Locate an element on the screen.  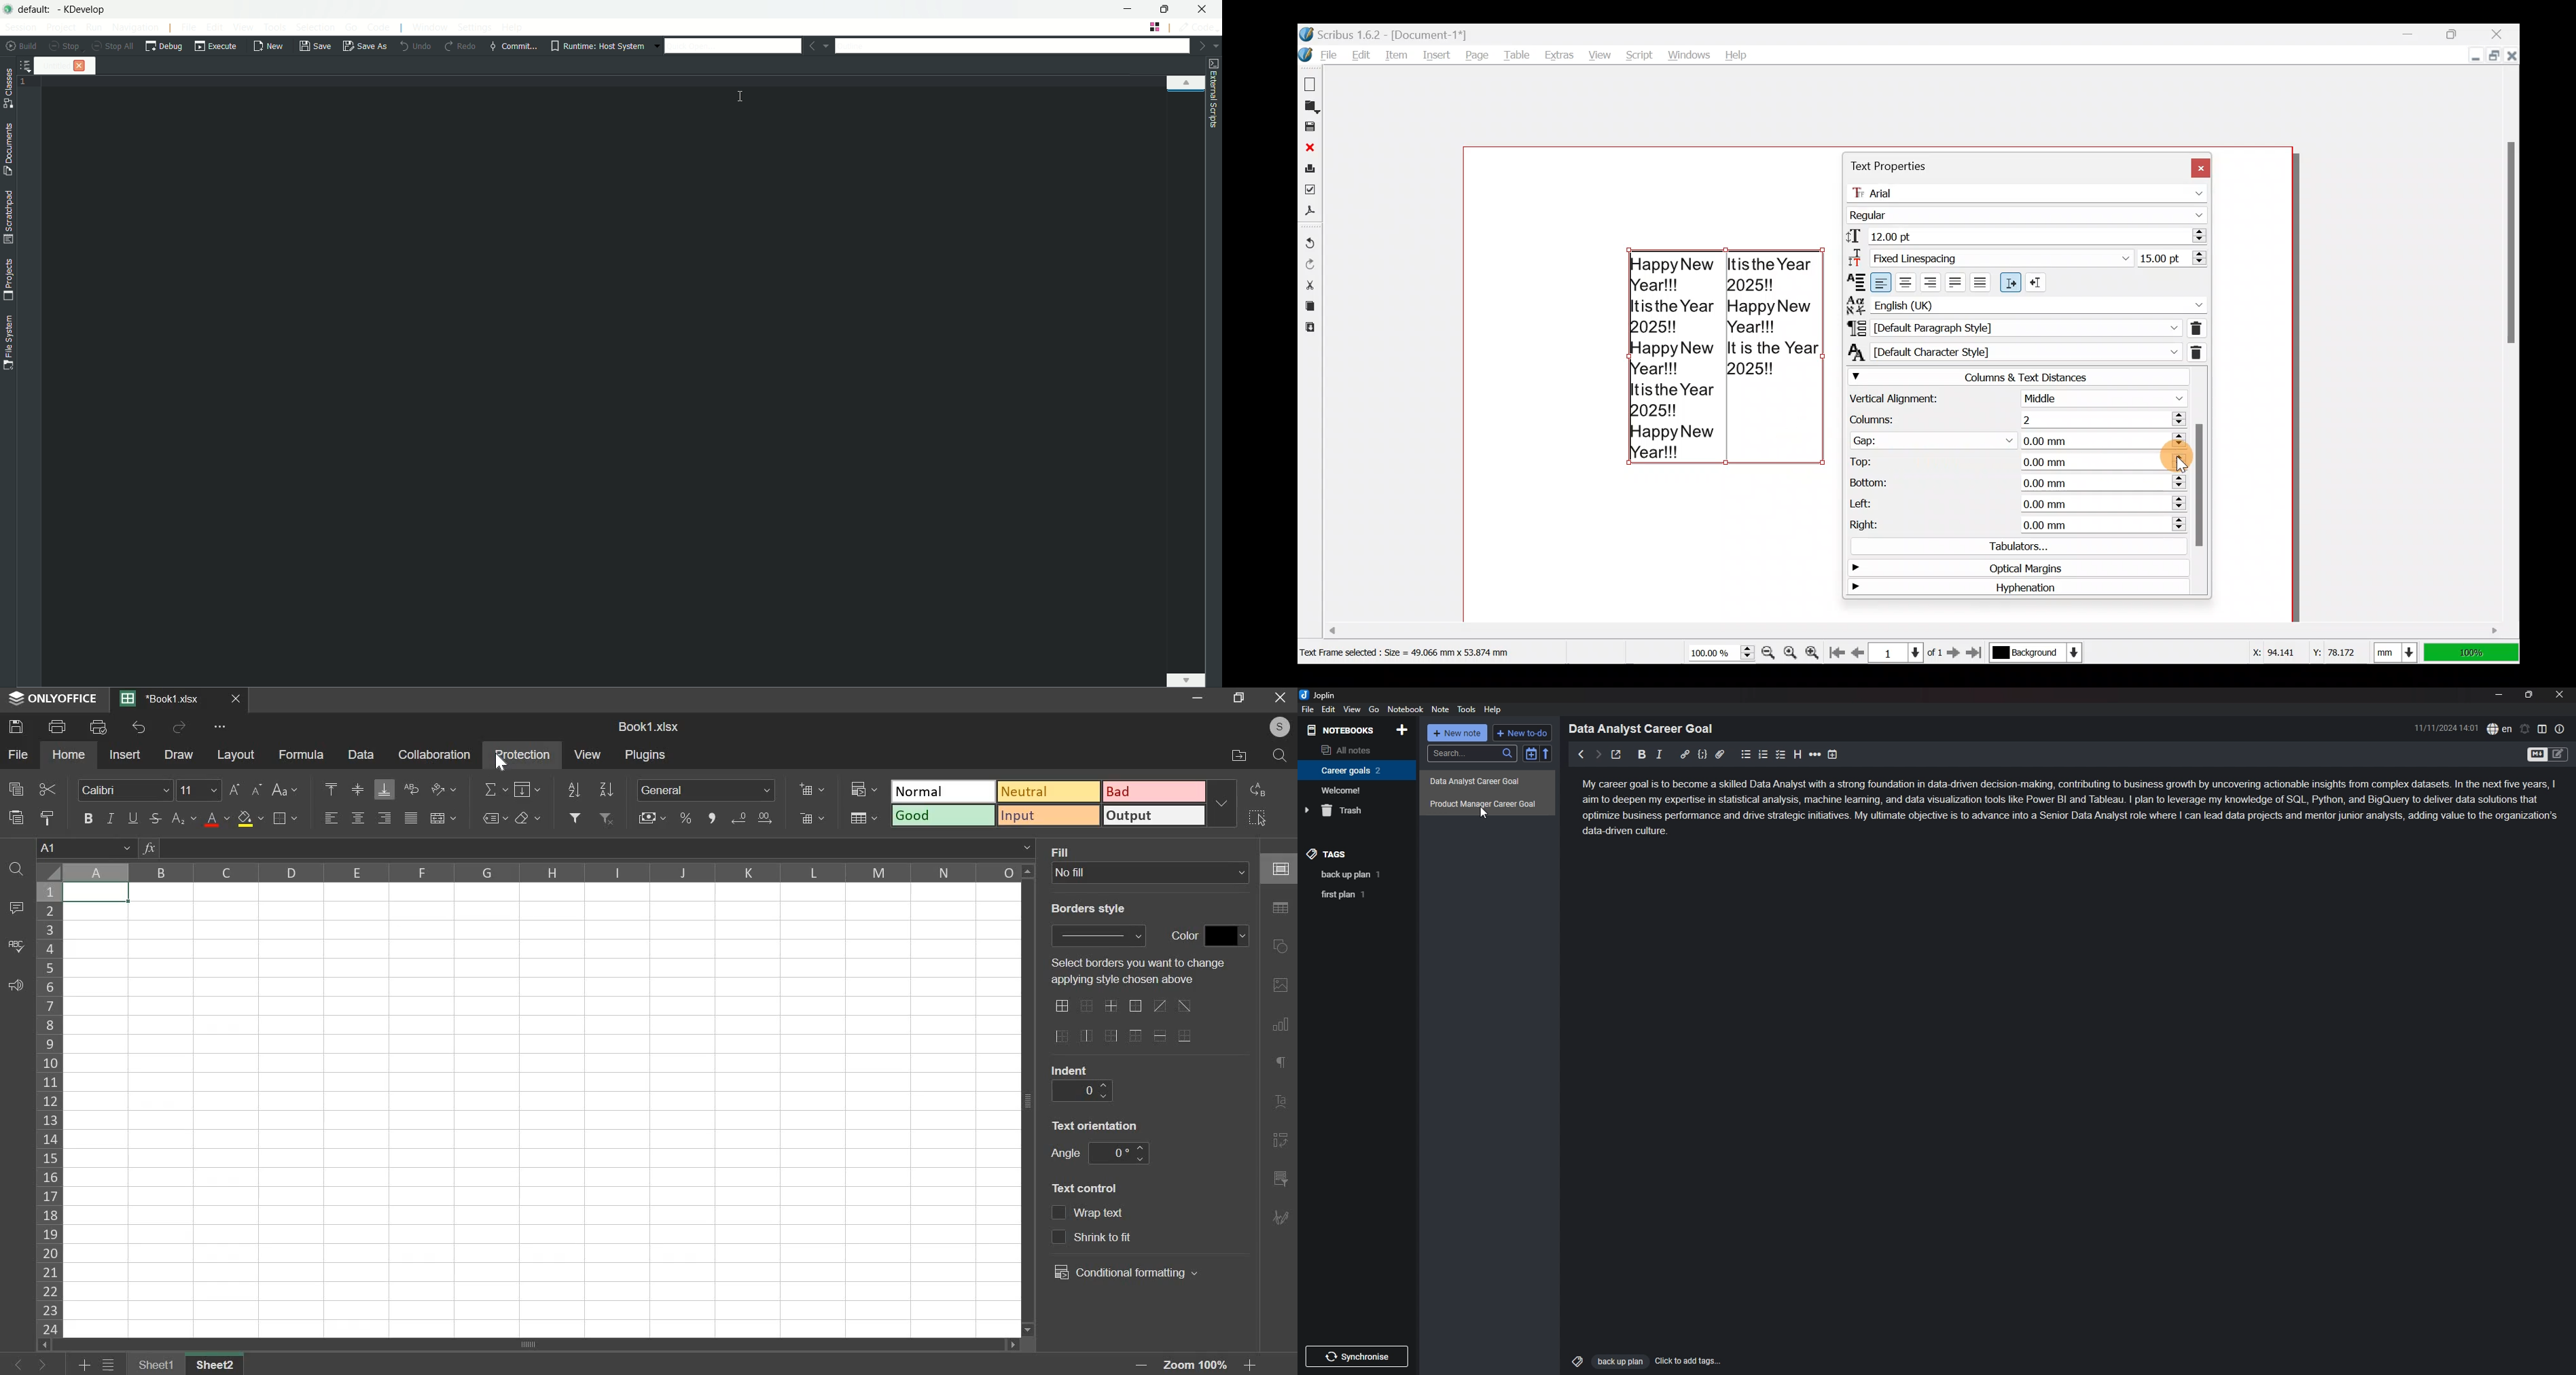
Select current page is located at coordinates (1905, 651).